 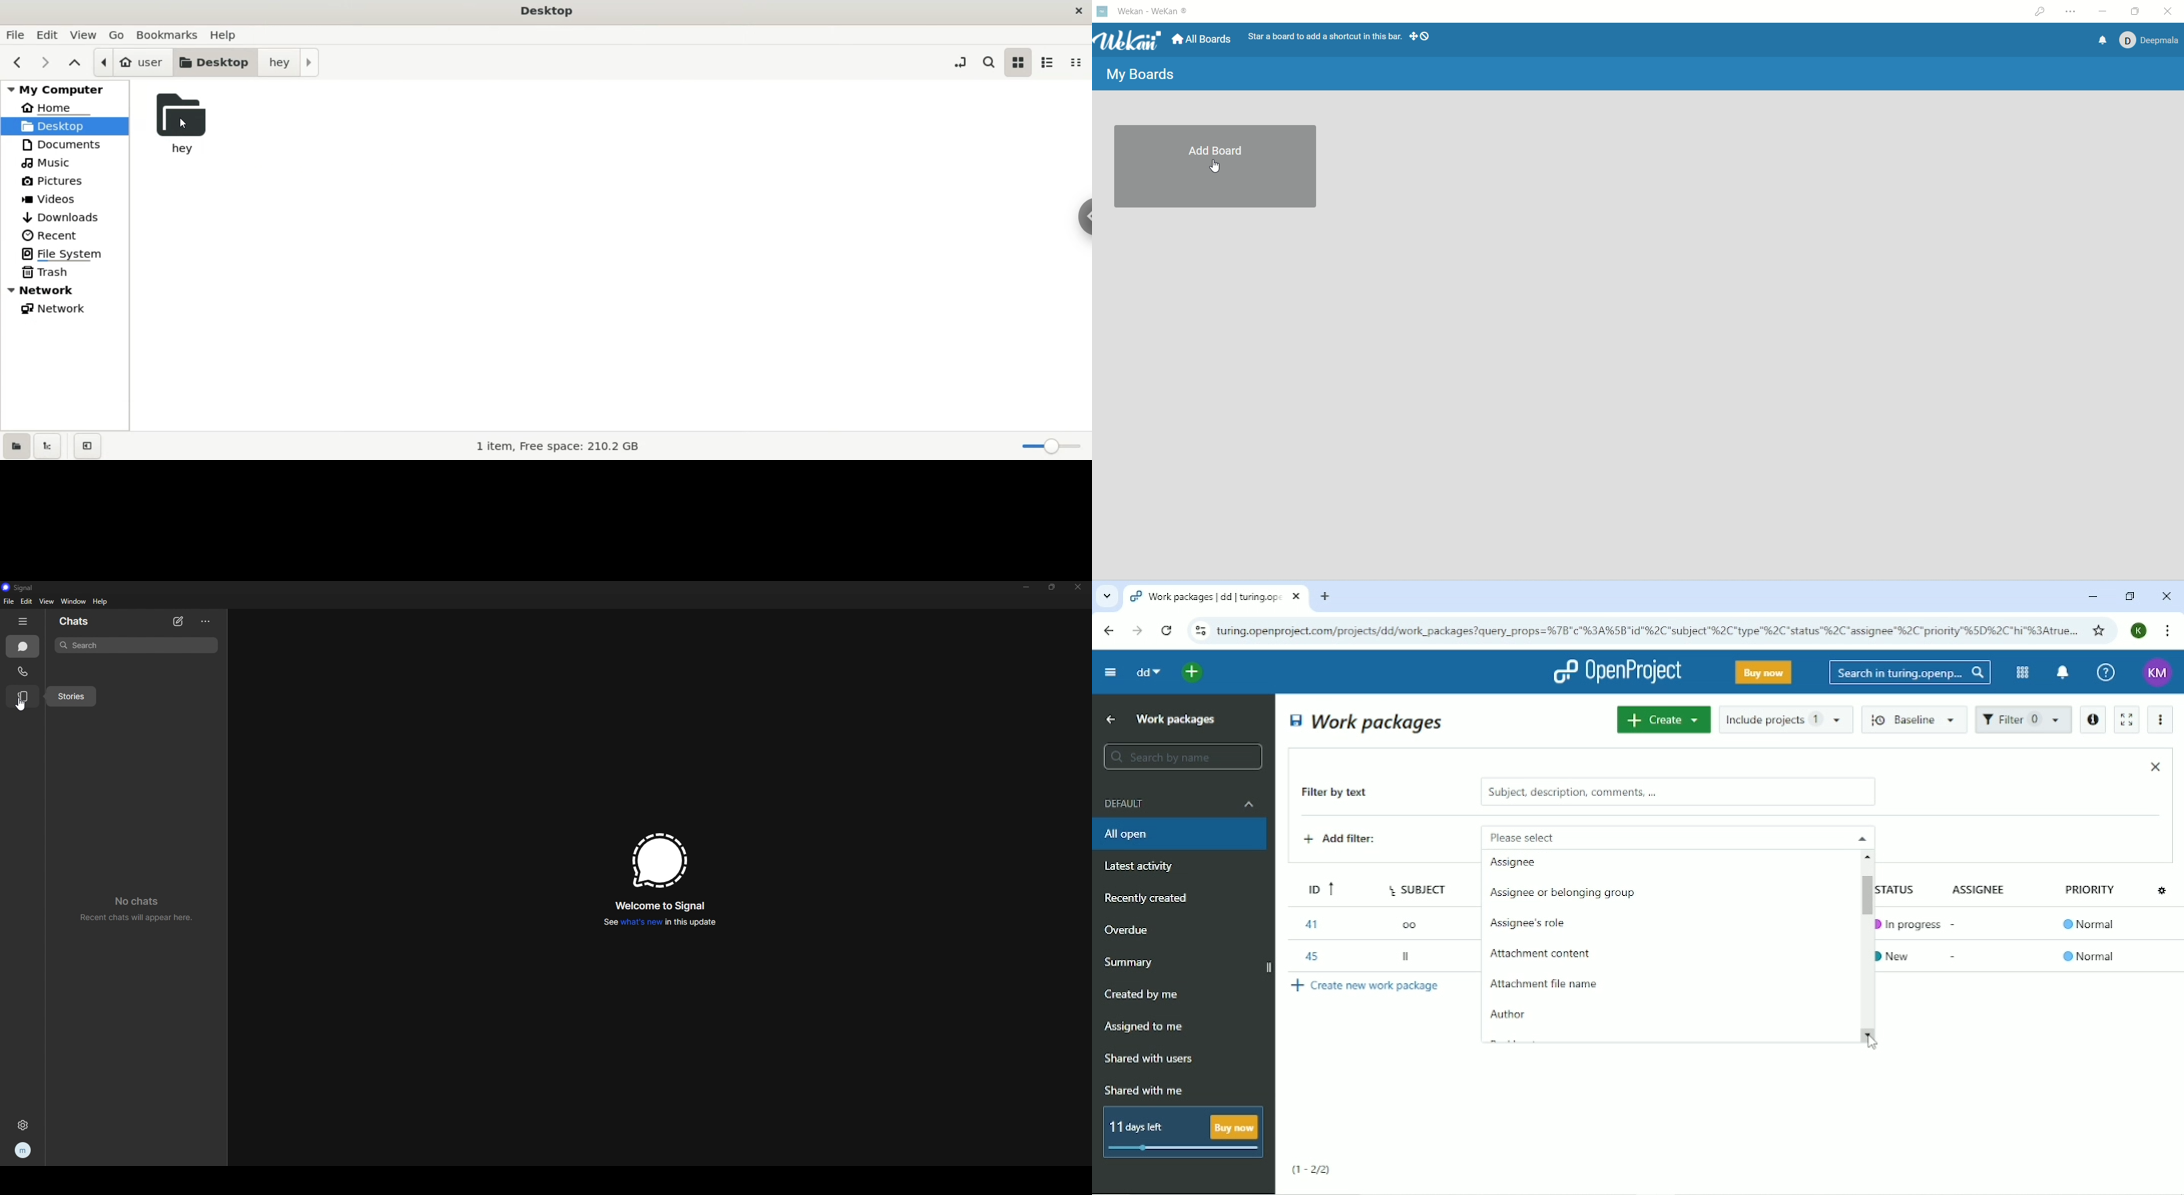 I want to click on New tab, so click(x=1325, y=597).